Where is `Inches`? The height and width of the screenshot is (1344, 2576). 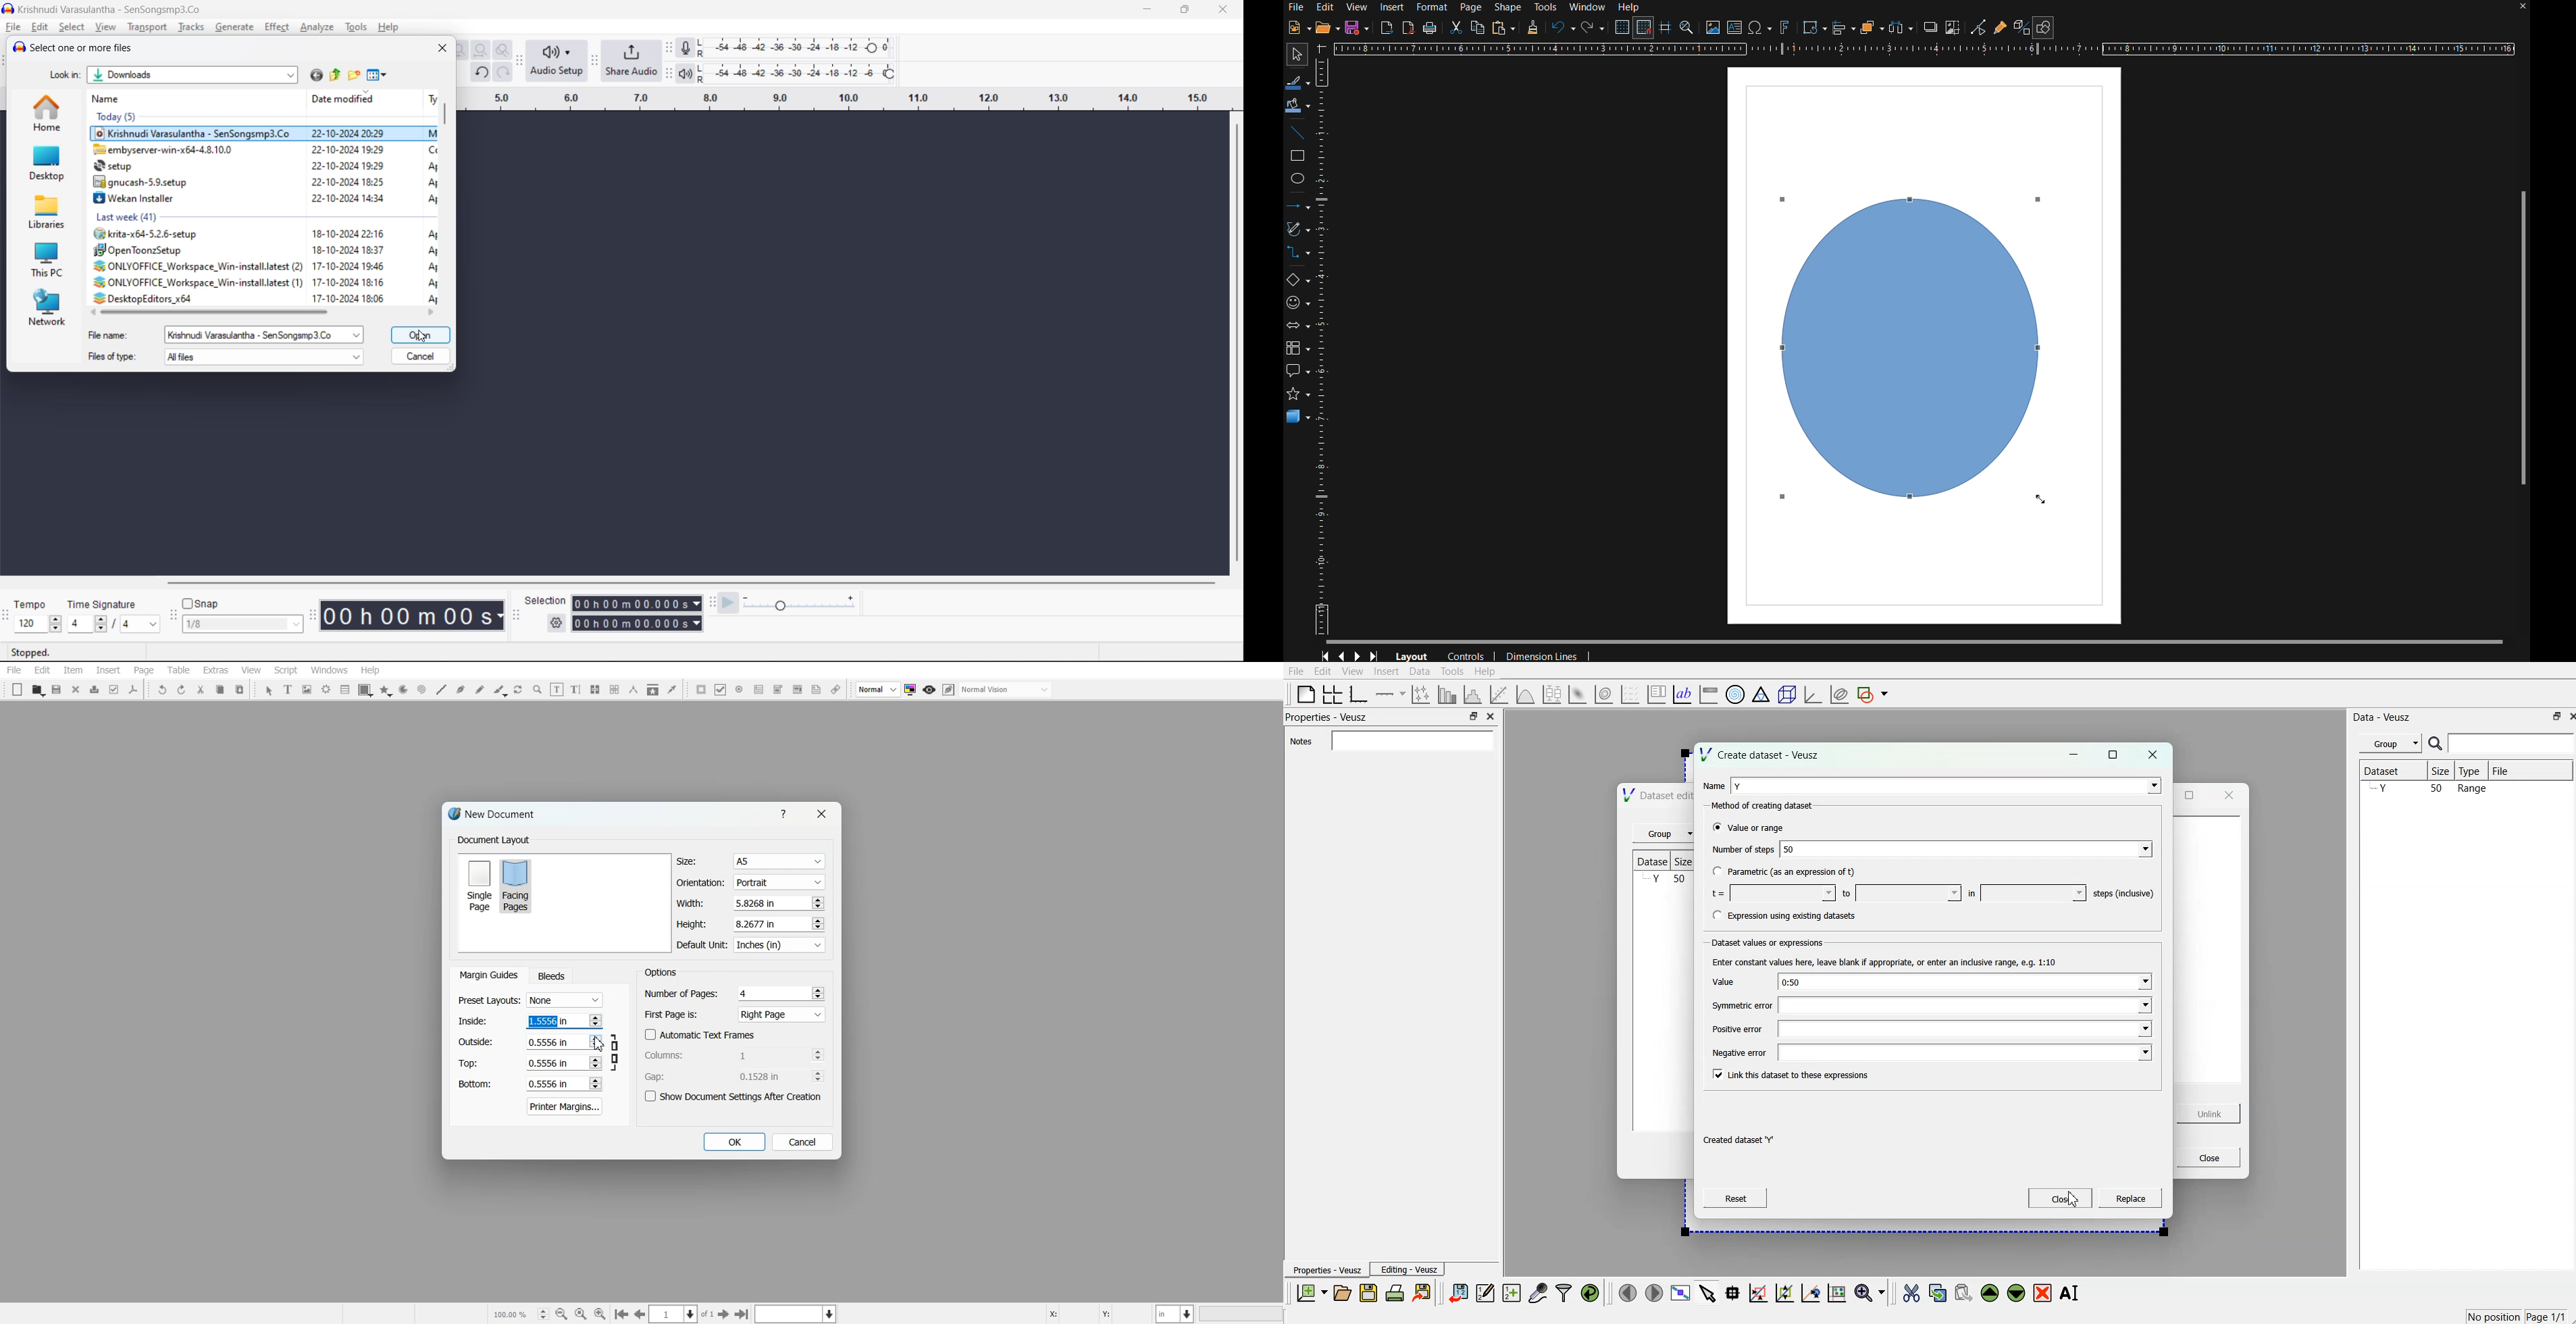 Inches is located at coordinates (780, 946).